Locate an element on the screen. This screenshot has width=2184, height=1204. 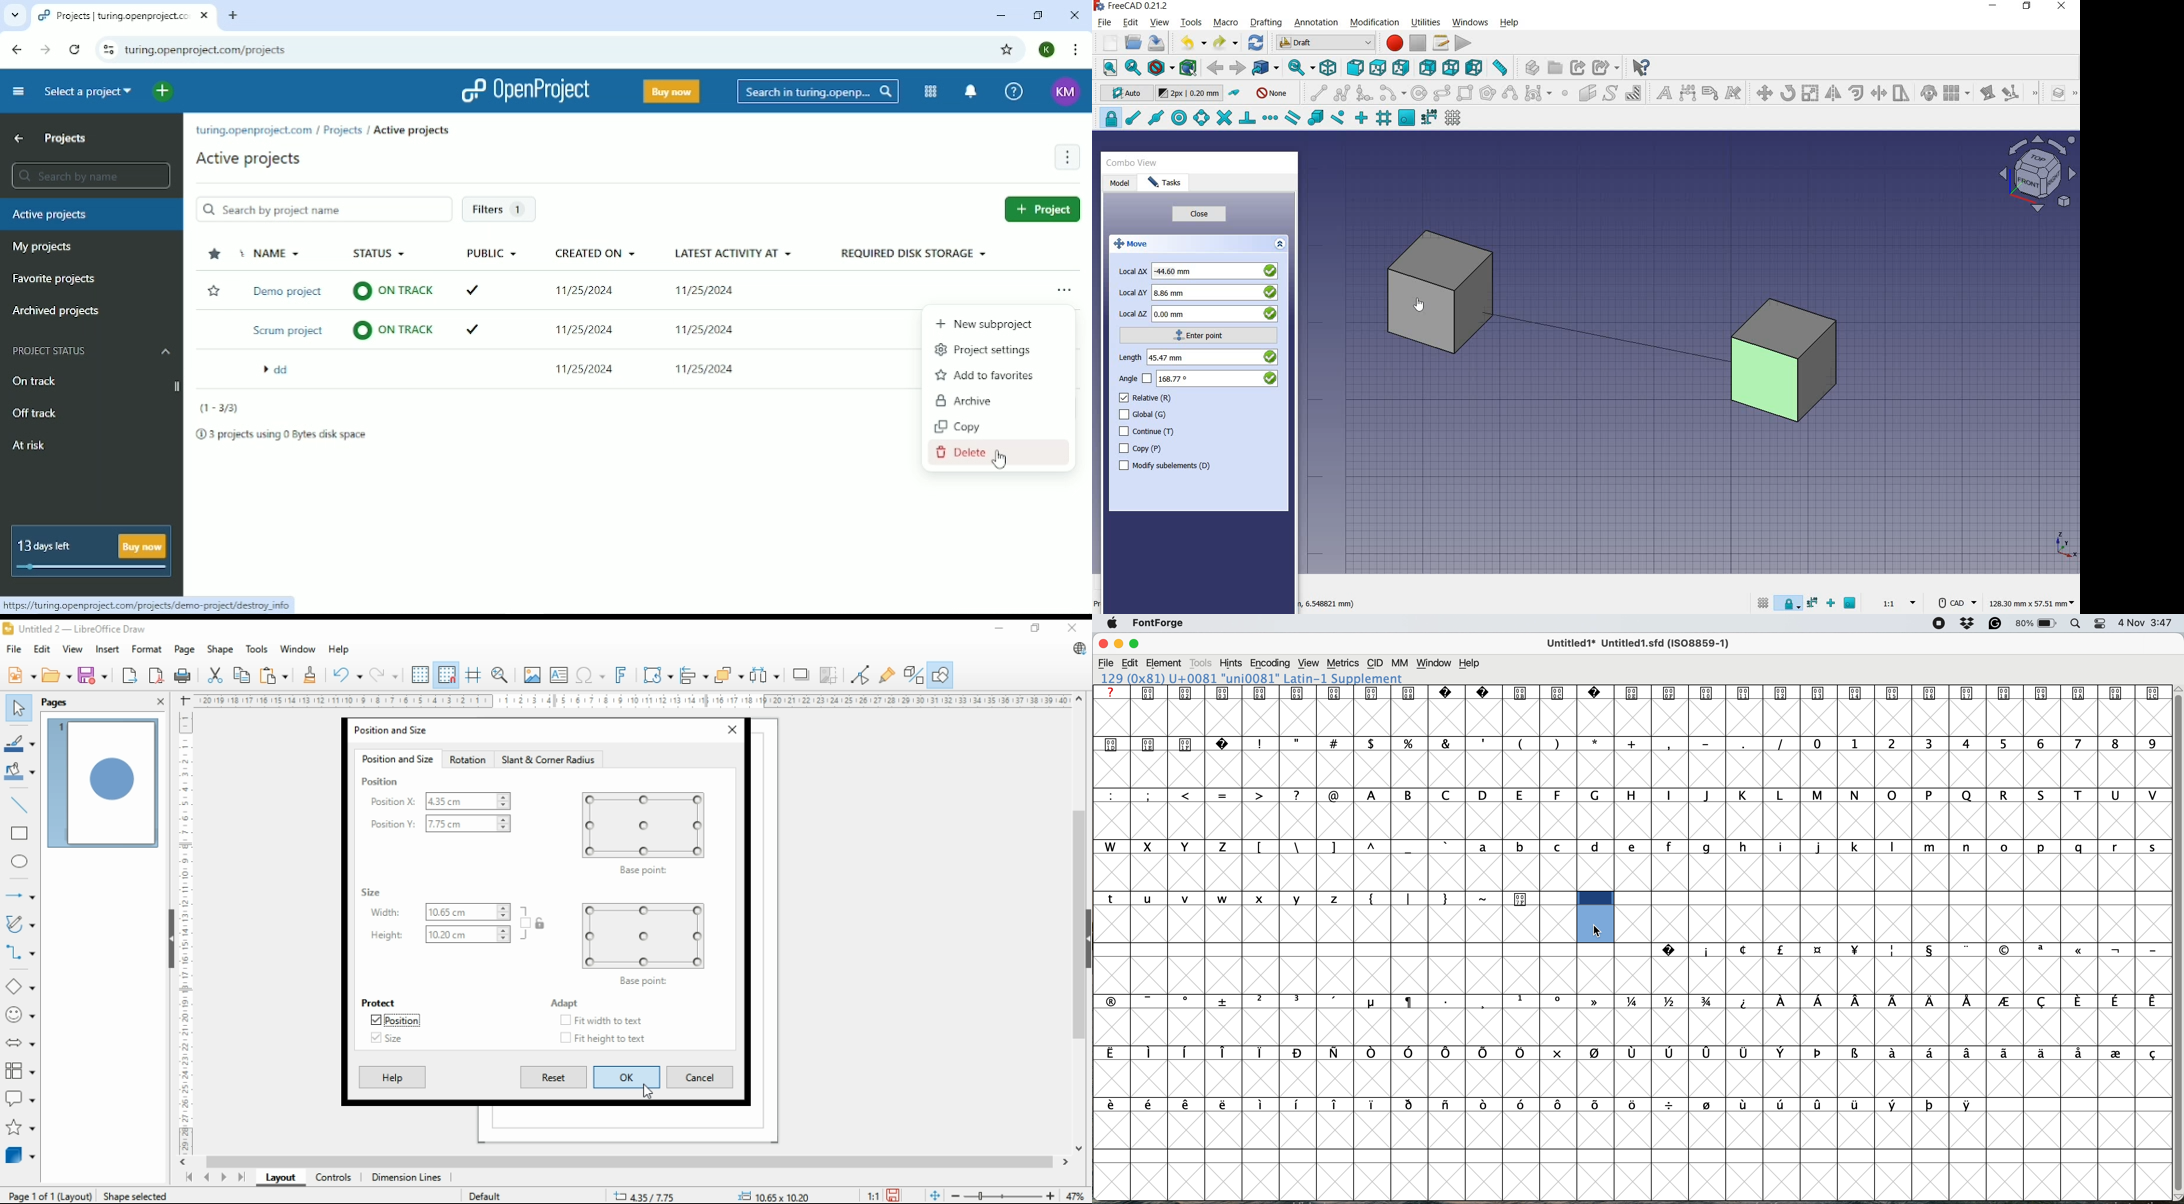
helplines while moving is located at coordinates (472, 675).